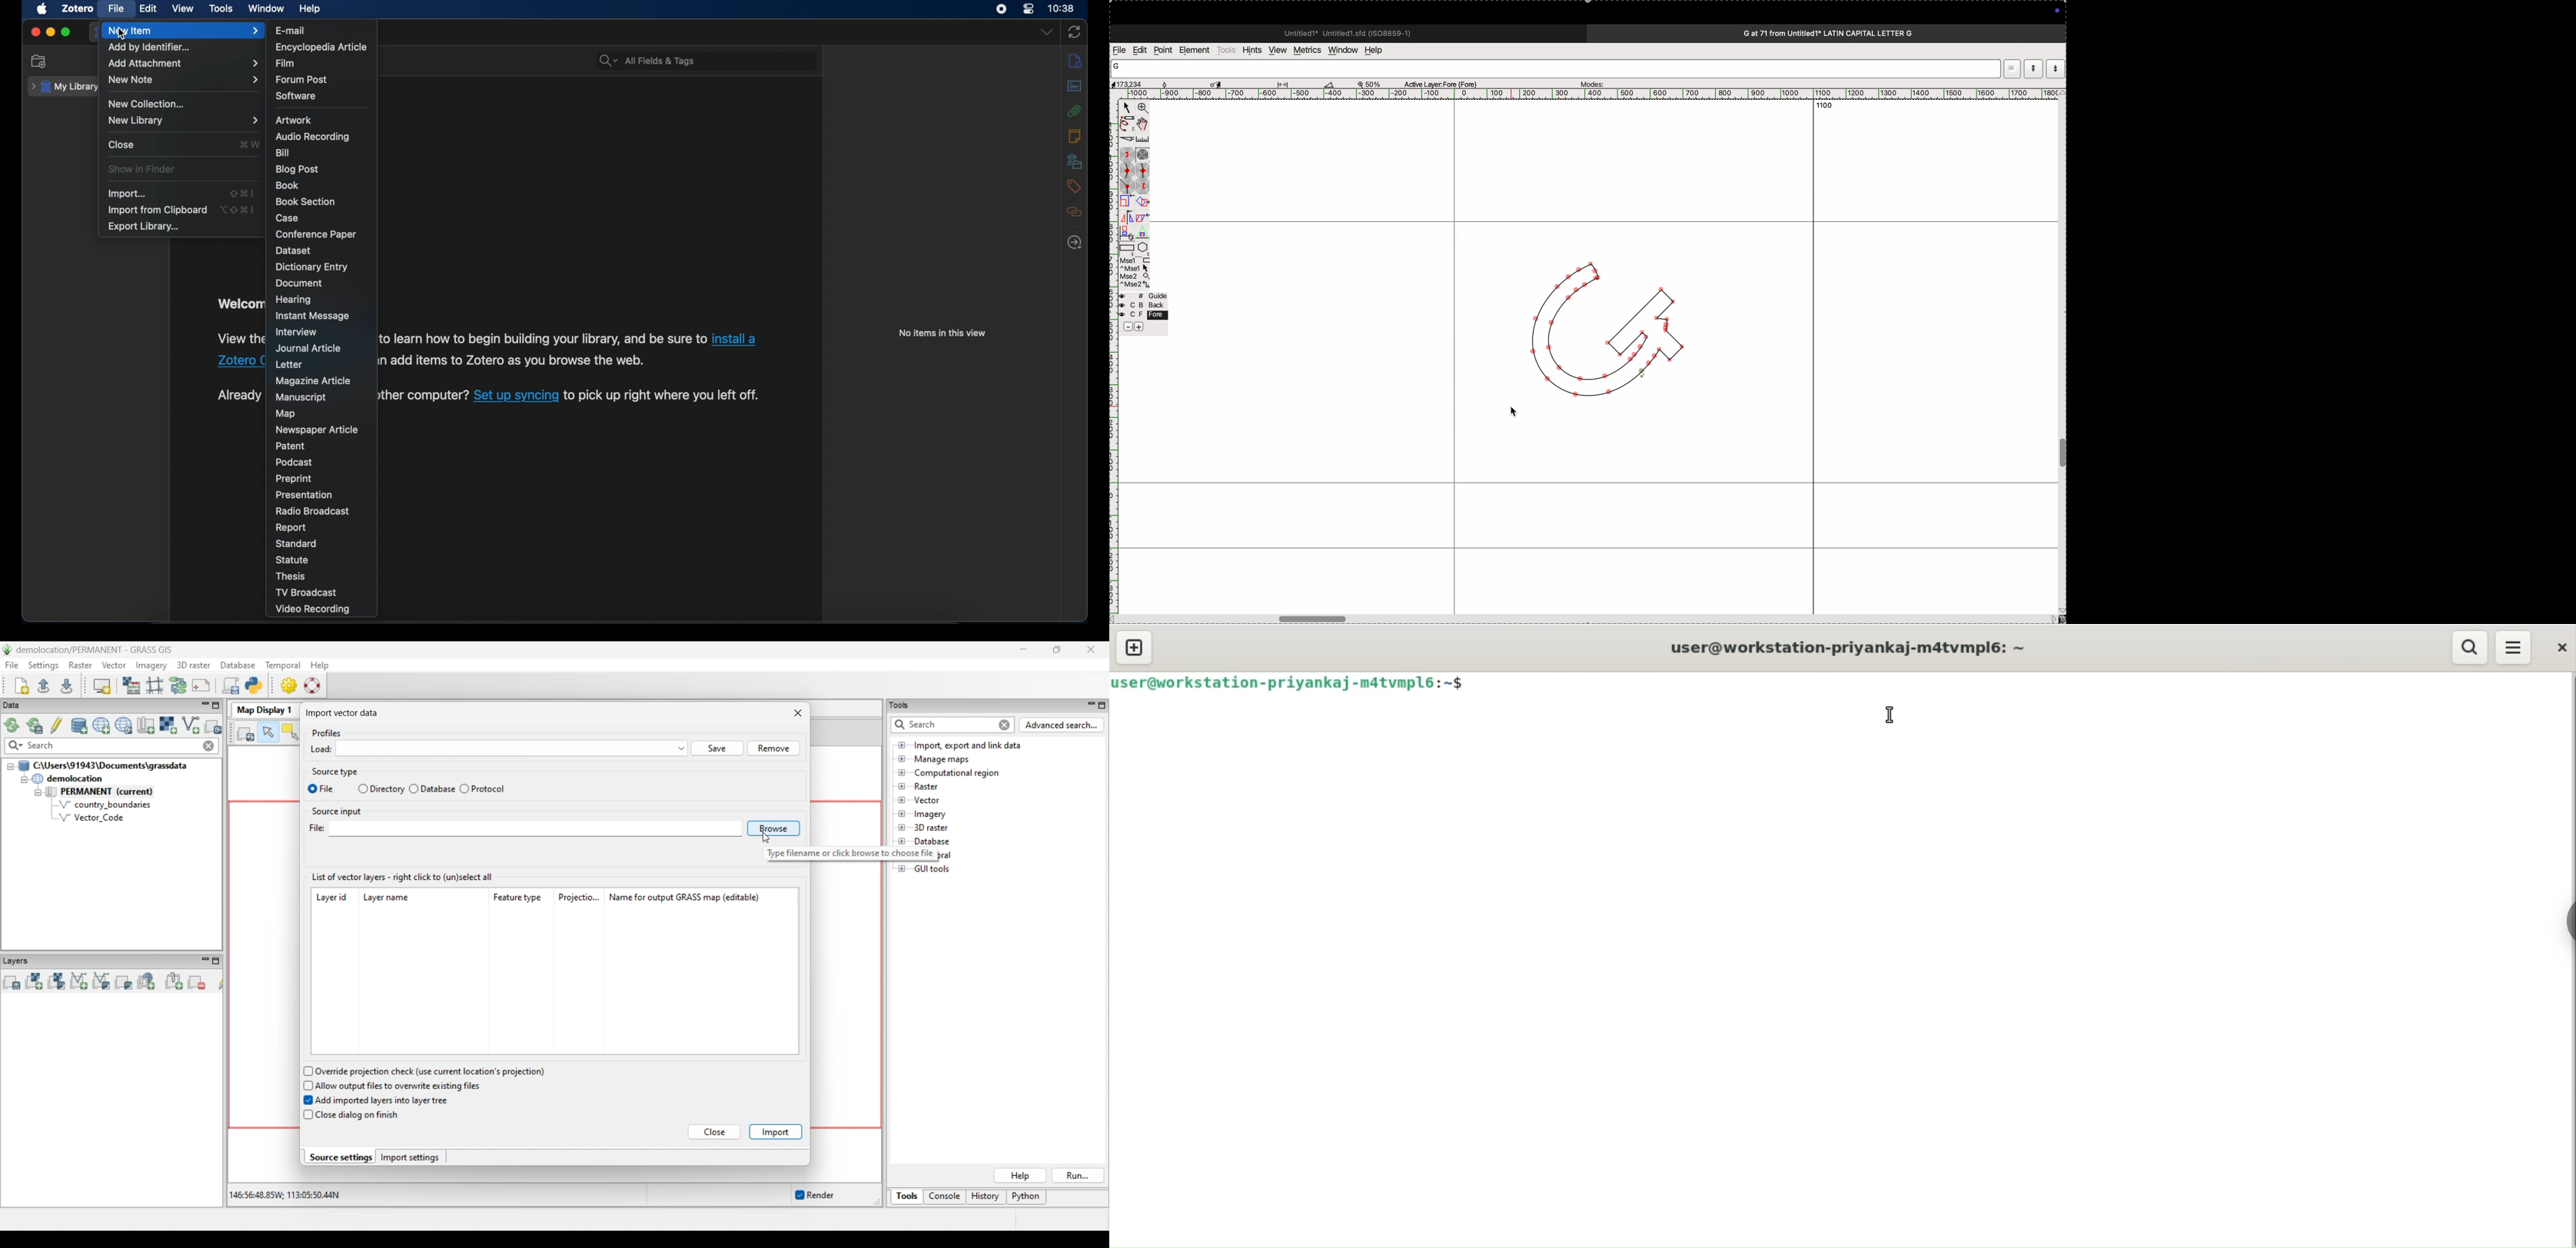  I want to click on select, so click(310, 788).